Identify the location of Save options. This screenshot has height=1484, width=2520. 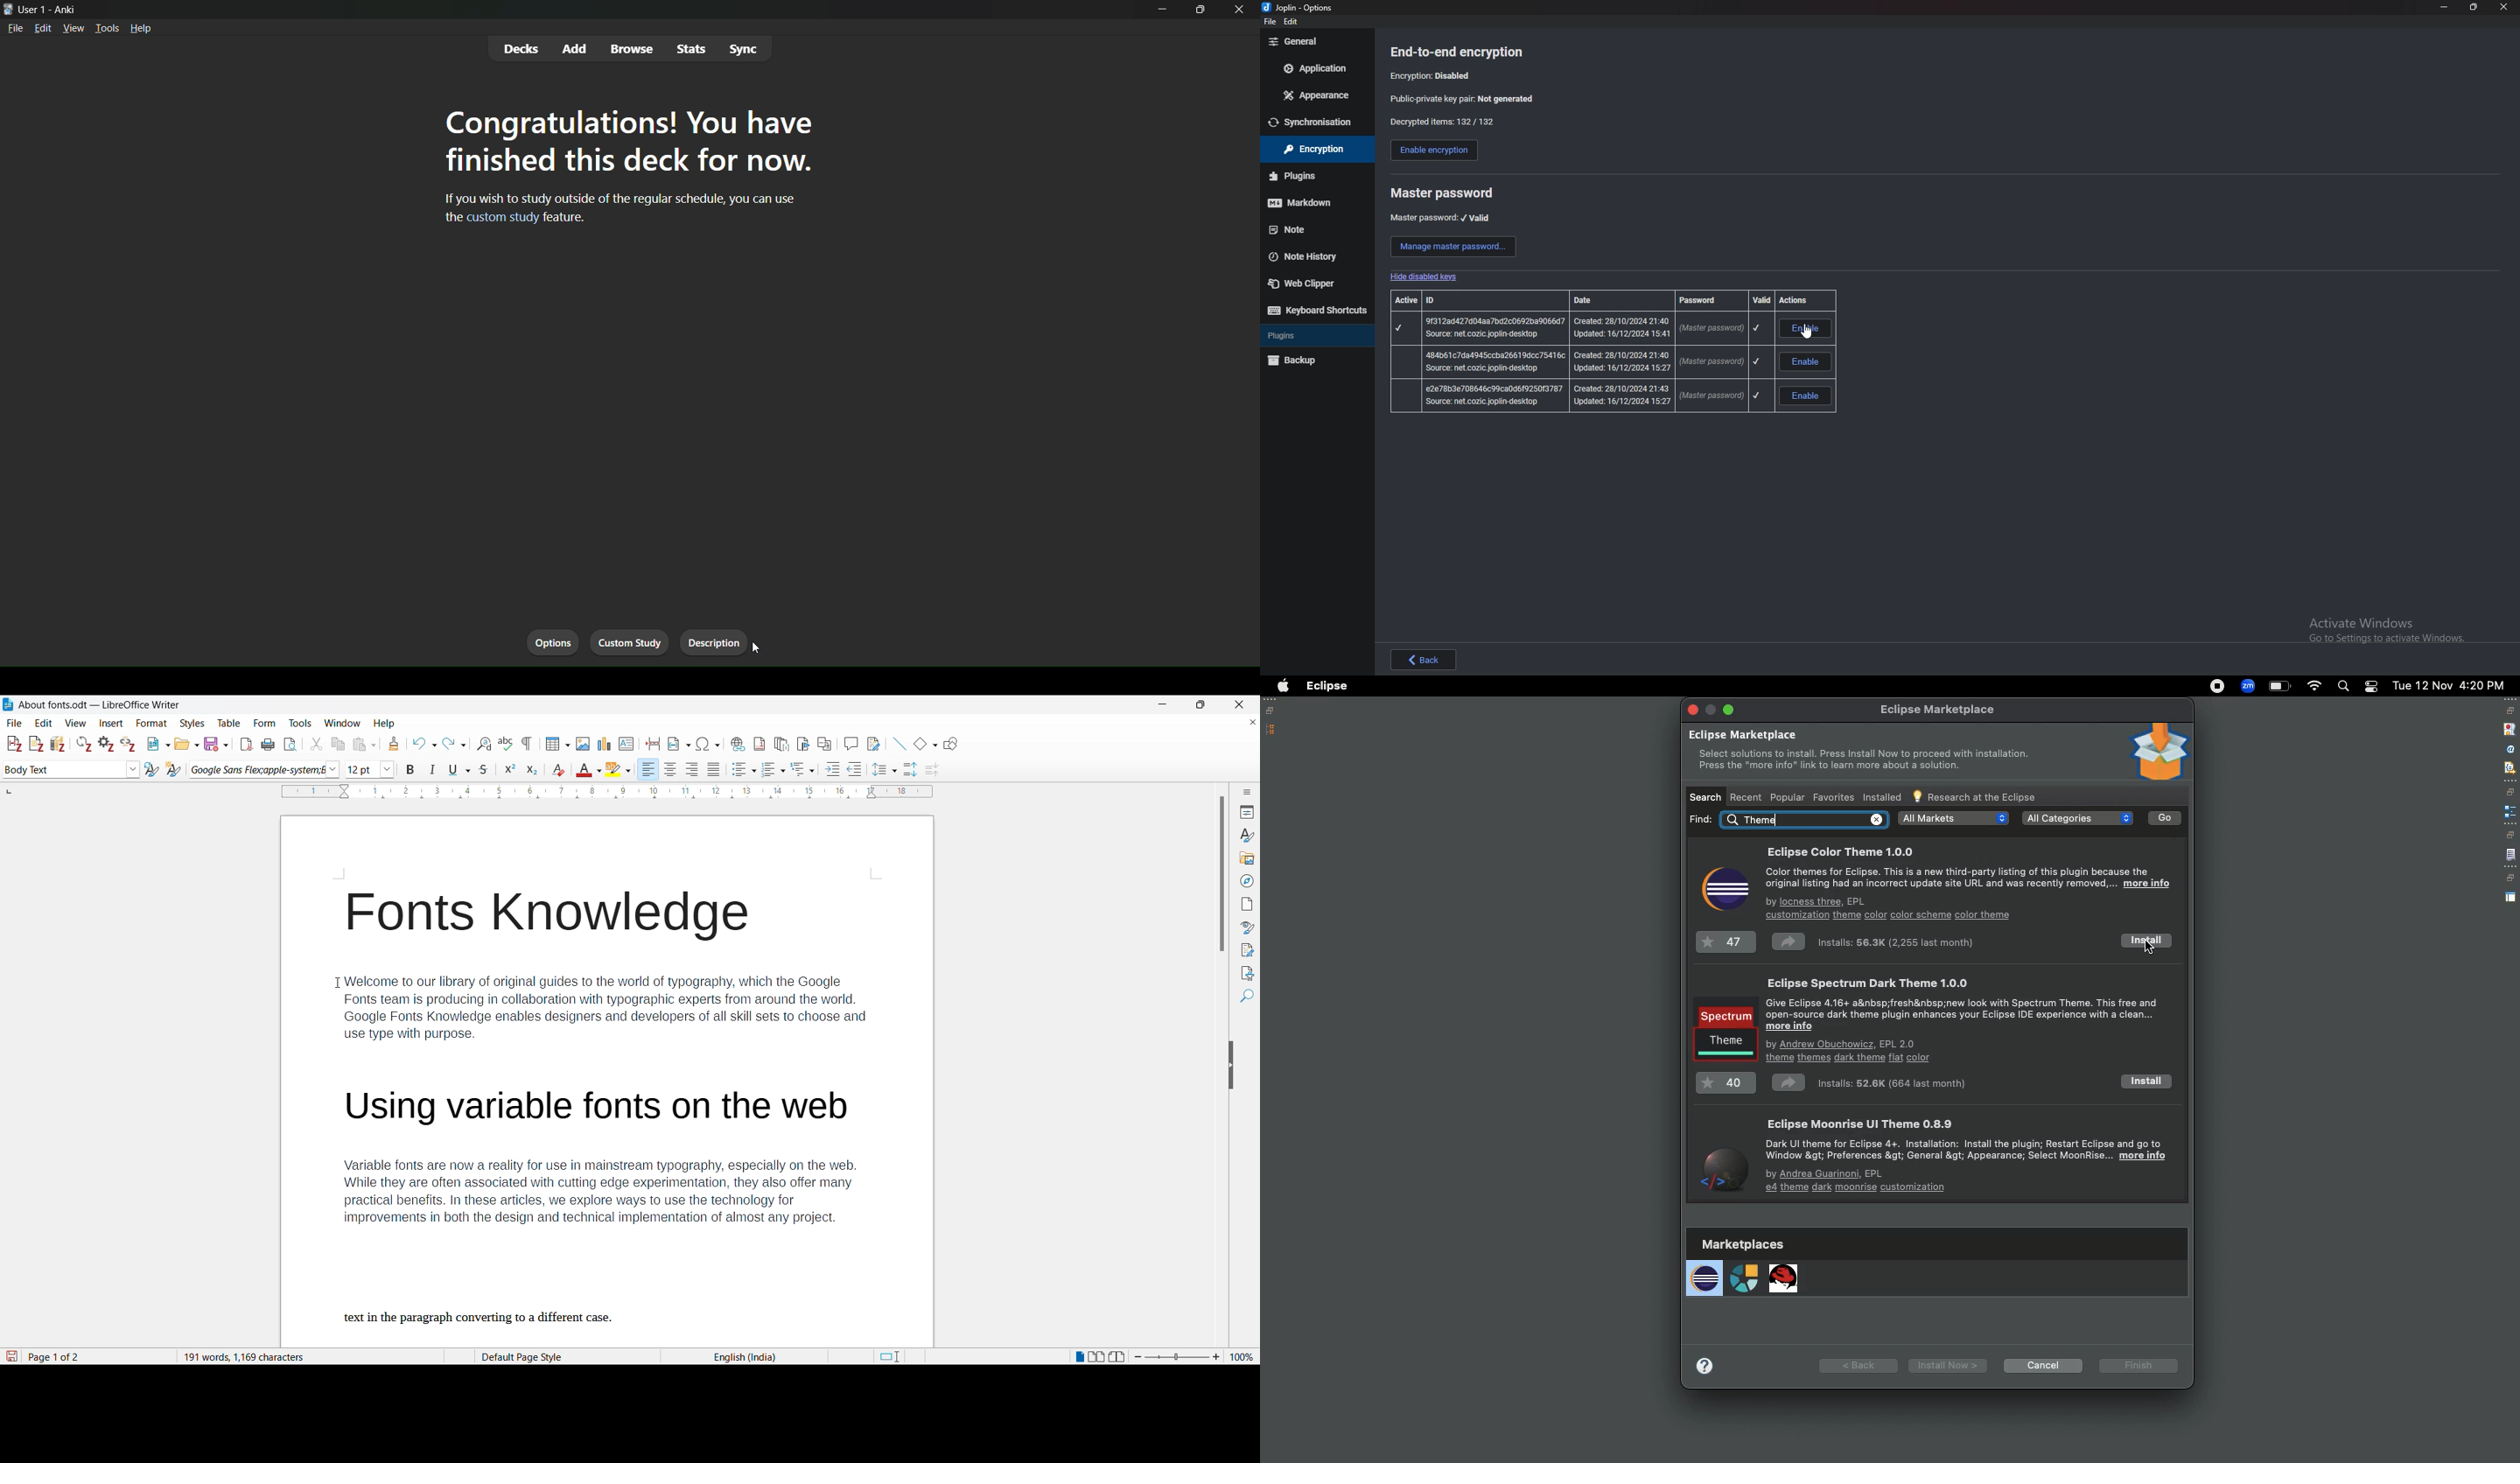
(216, 744).